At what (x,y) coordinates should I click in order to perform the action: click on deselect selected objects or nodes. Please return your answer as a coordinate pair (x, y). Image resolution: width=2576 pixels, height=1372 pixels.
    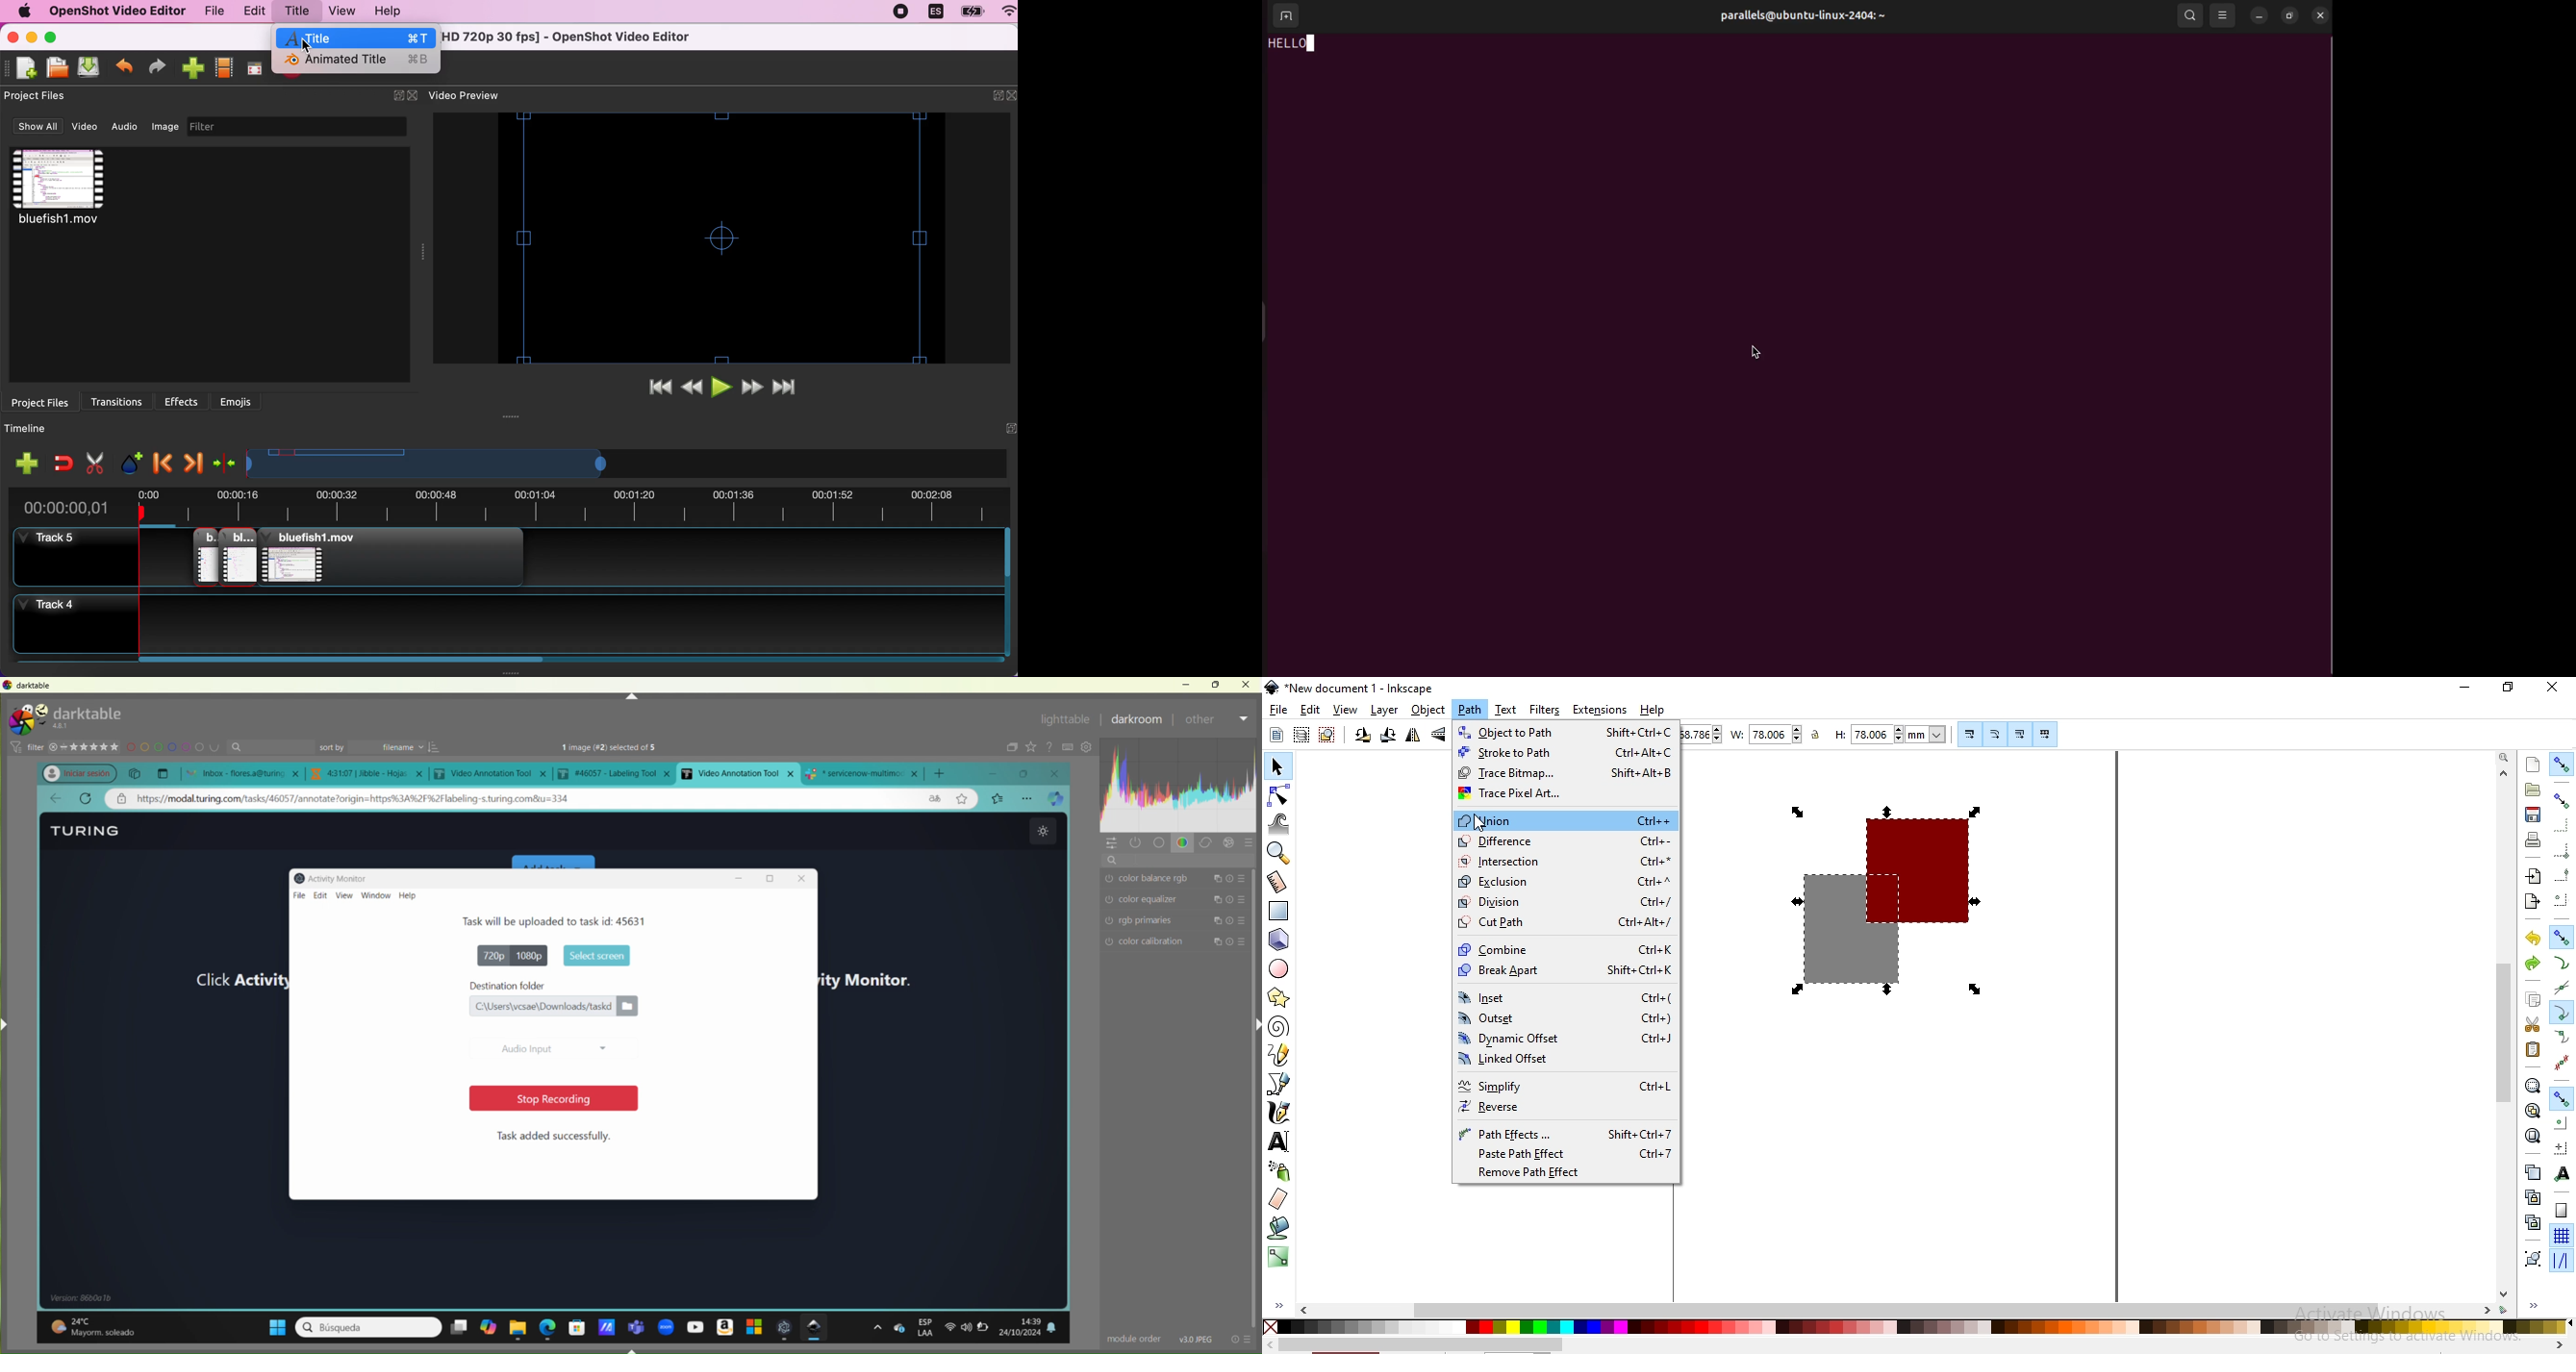
    Looking at the image, I should click on (1329, 735).